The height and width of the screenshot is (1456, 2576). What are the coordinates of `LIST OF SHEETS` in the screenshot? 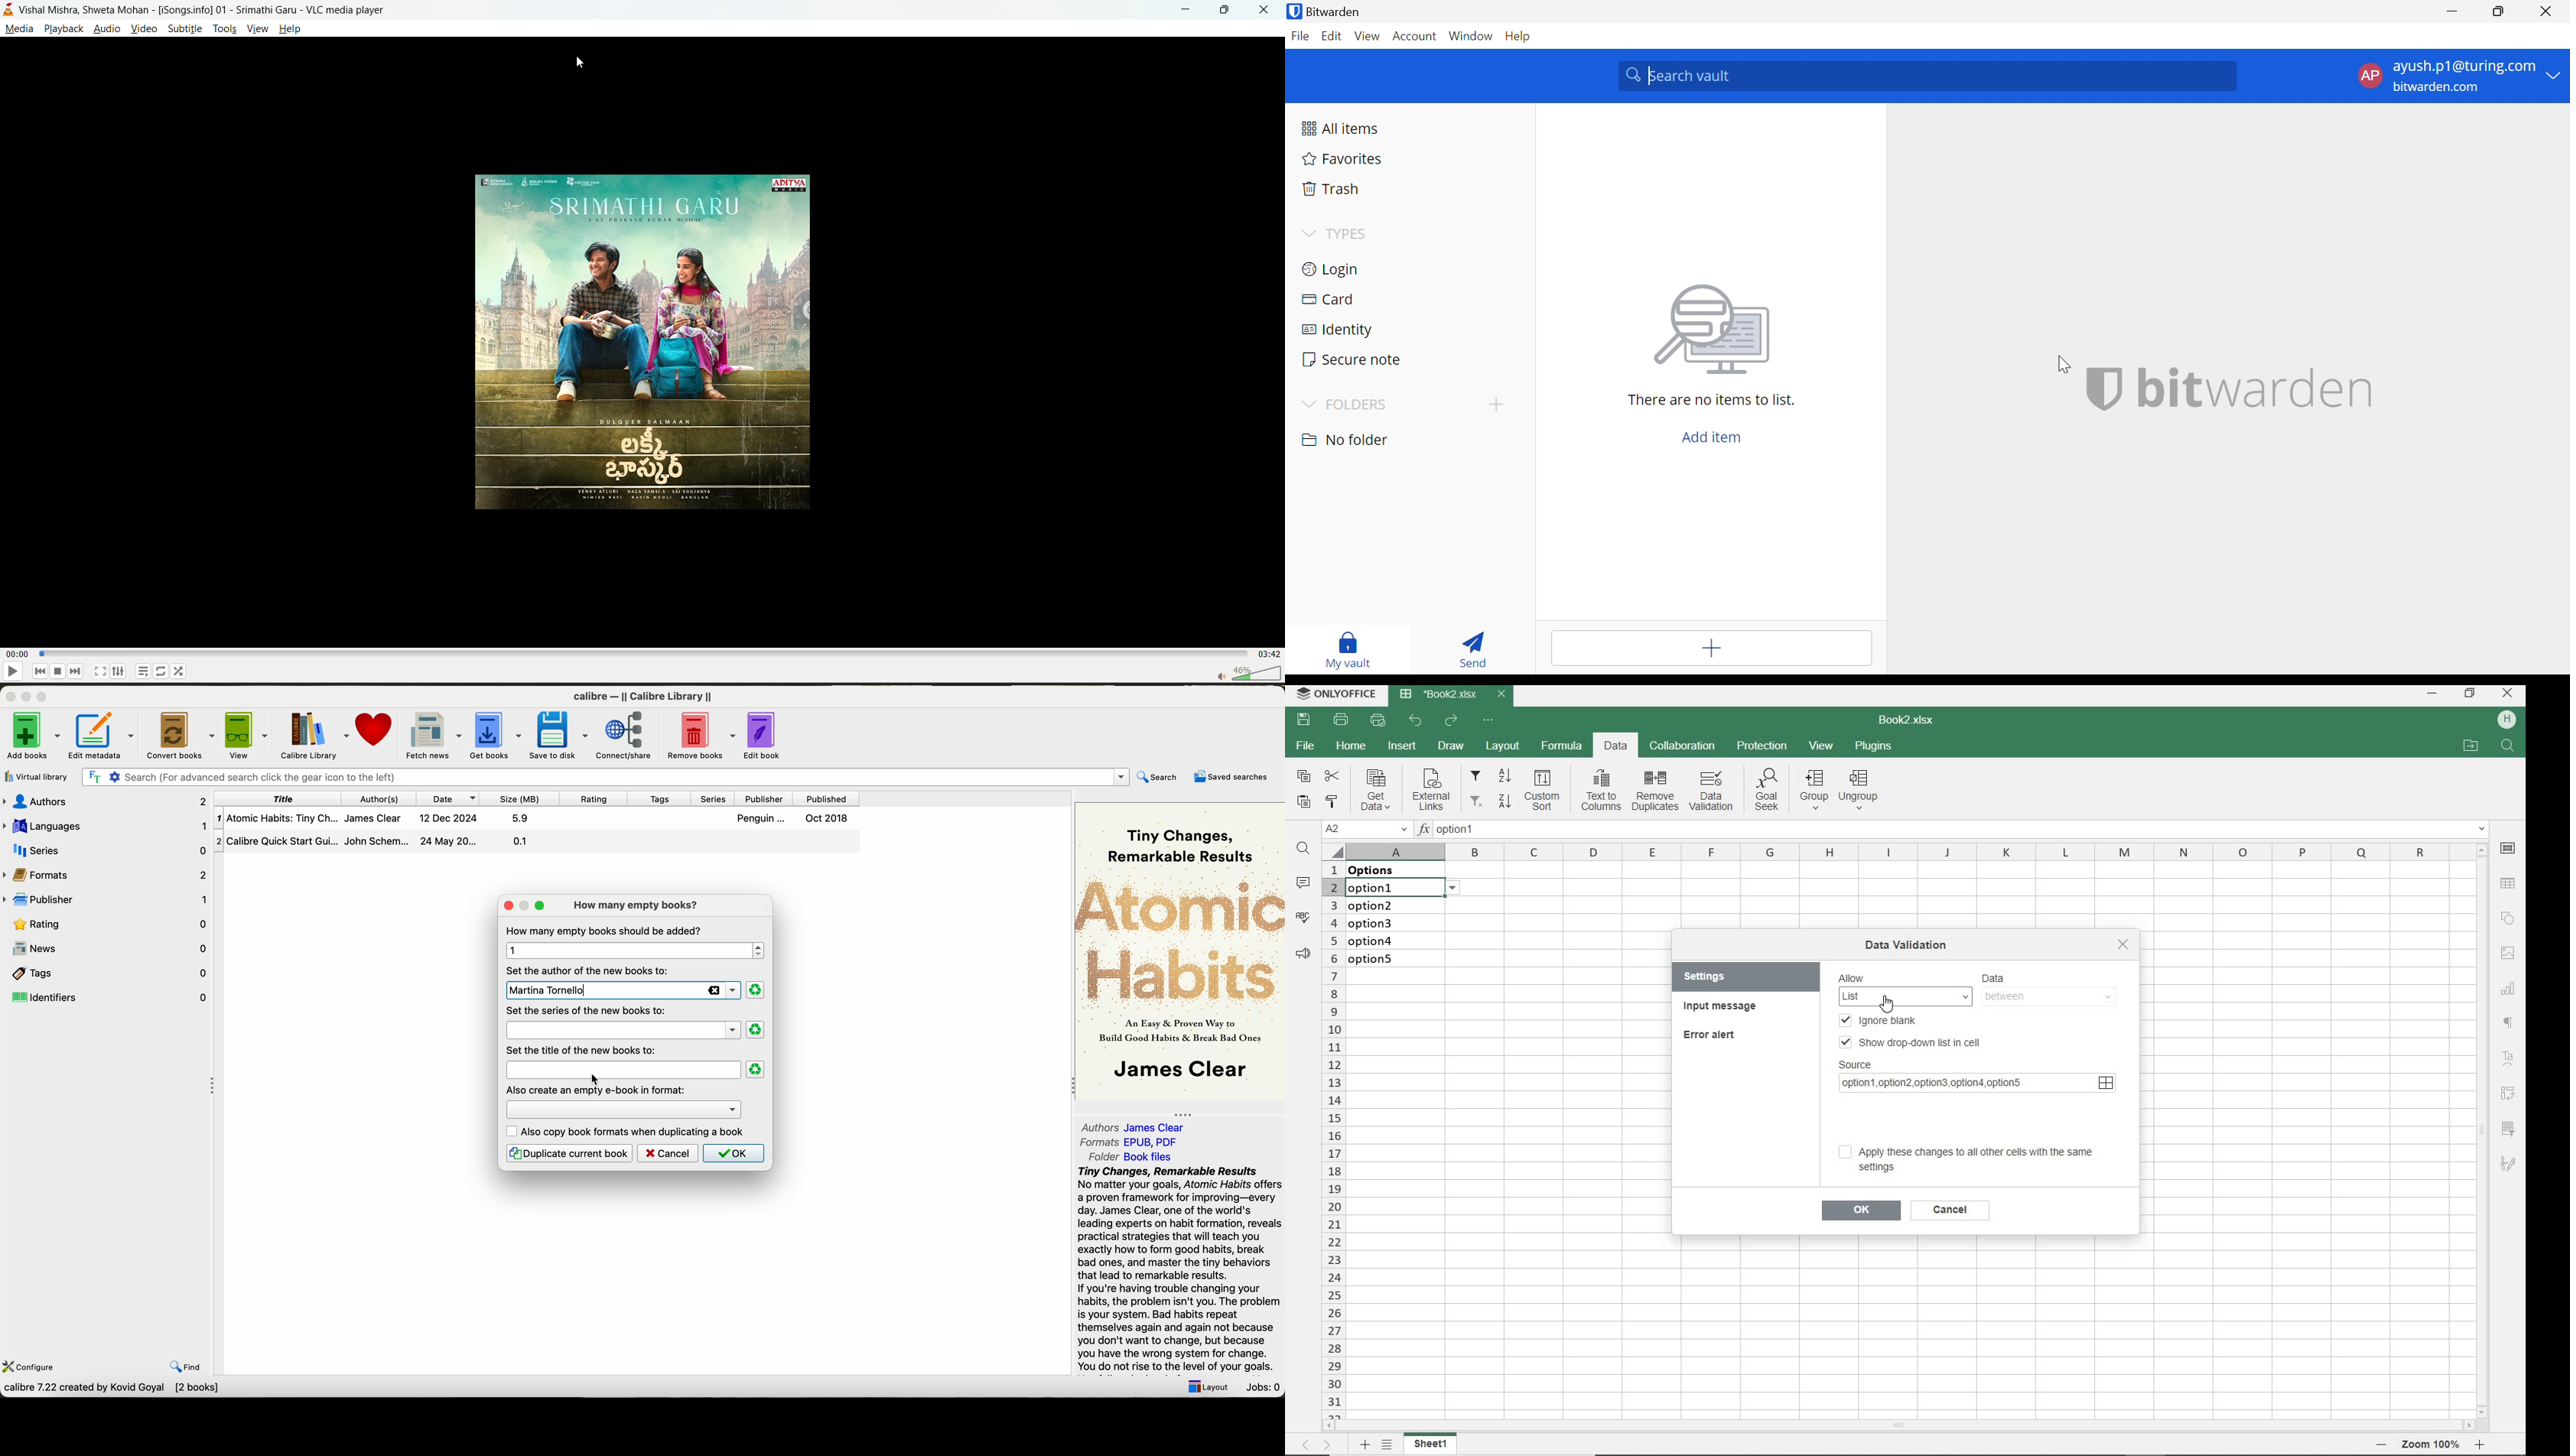 It's located at (1386, 1445).